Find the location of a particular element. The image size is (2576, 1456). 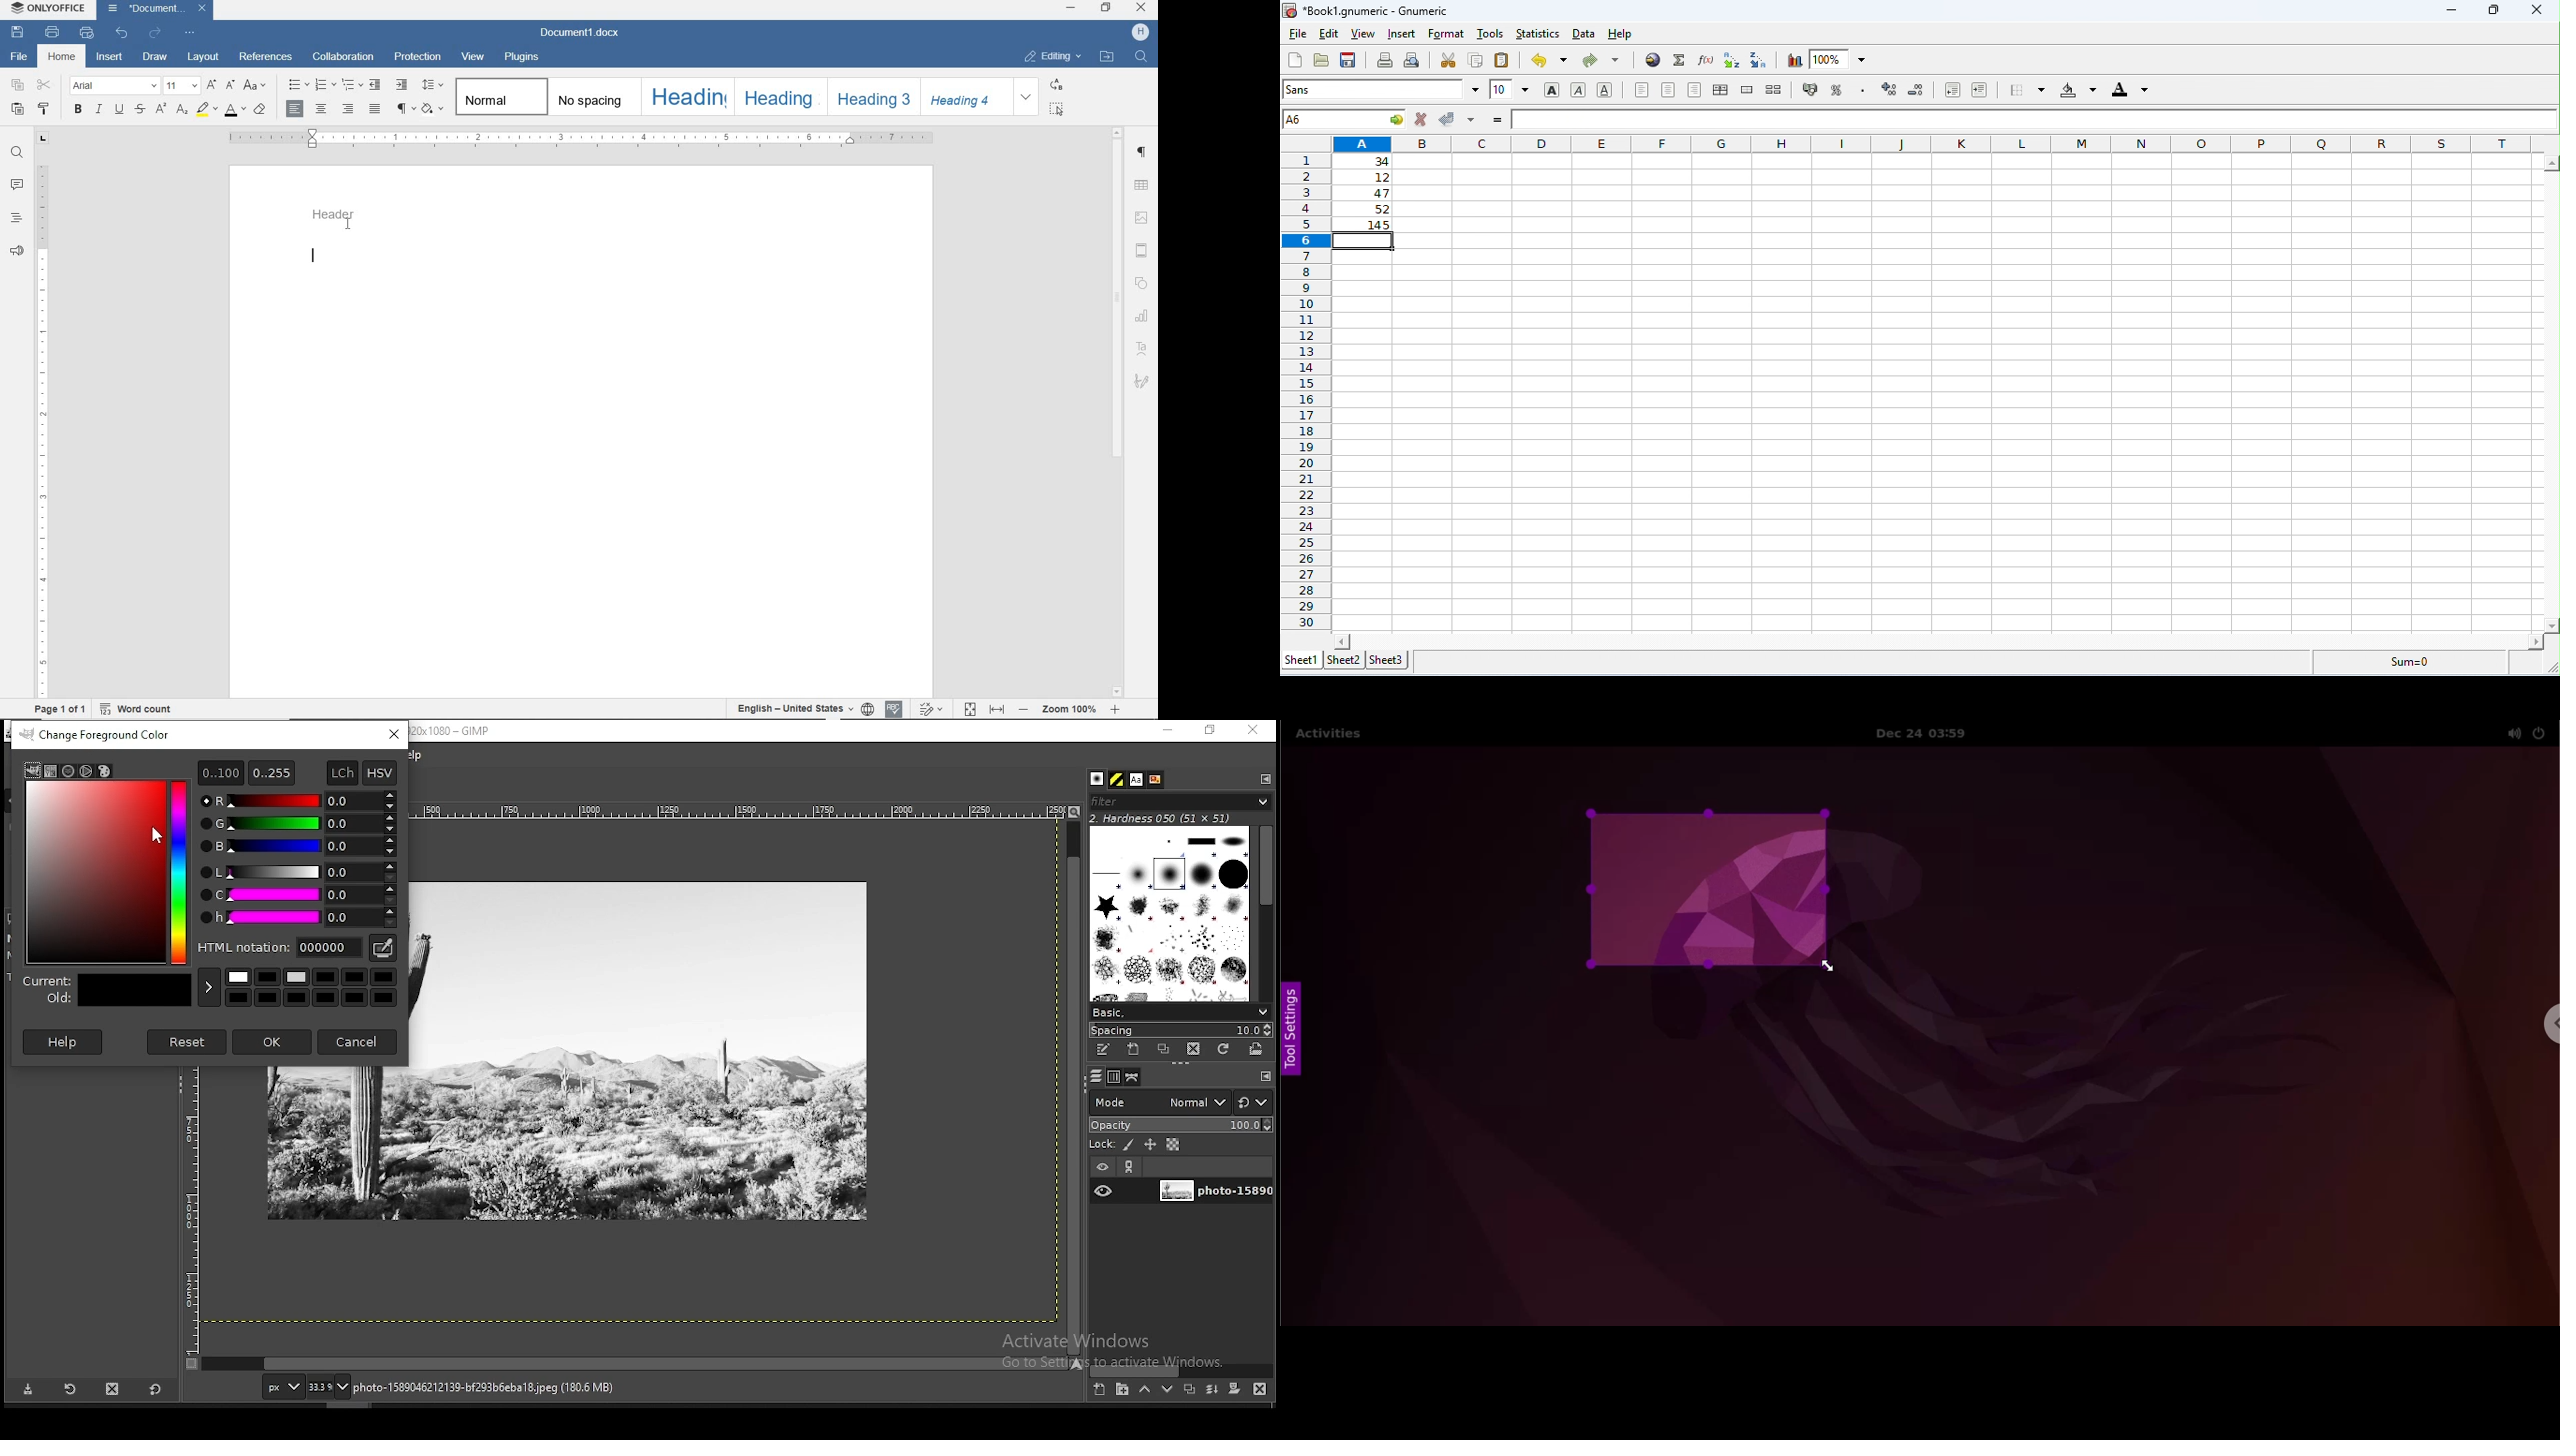

shading is located at coordinates (434, 108).